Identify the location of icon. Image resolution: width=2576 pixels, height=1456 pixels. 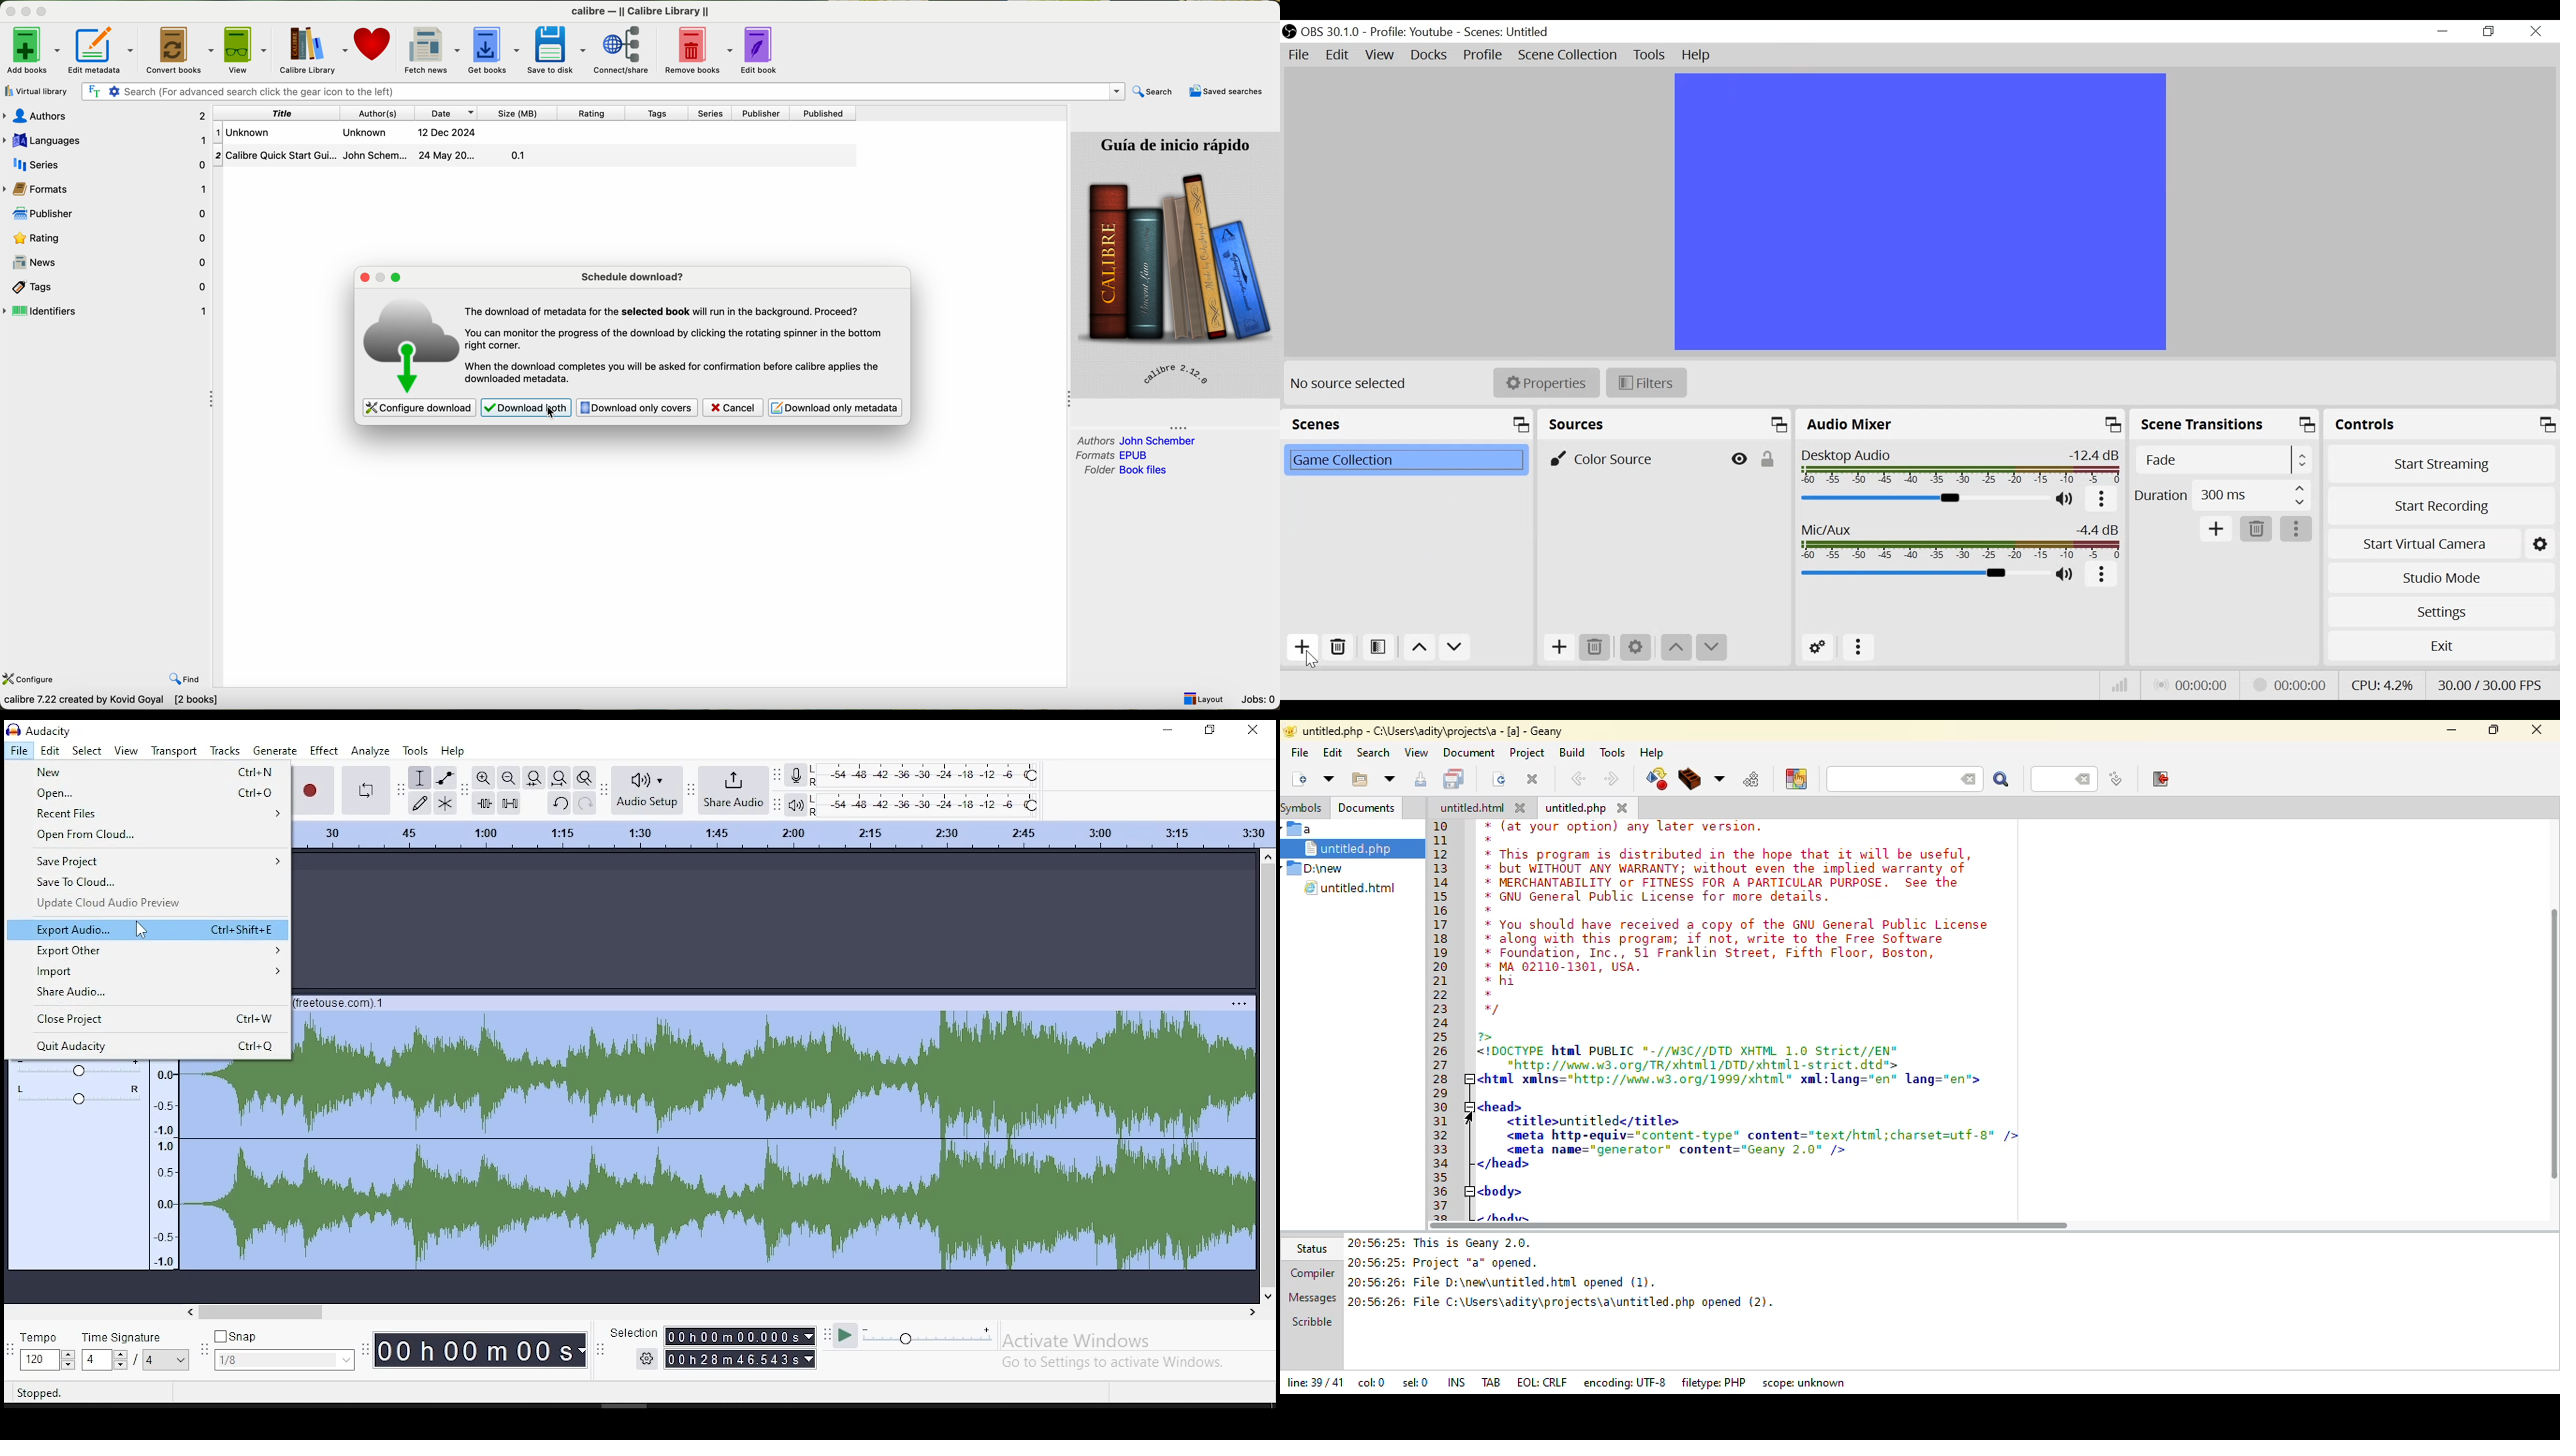
(43, 731).